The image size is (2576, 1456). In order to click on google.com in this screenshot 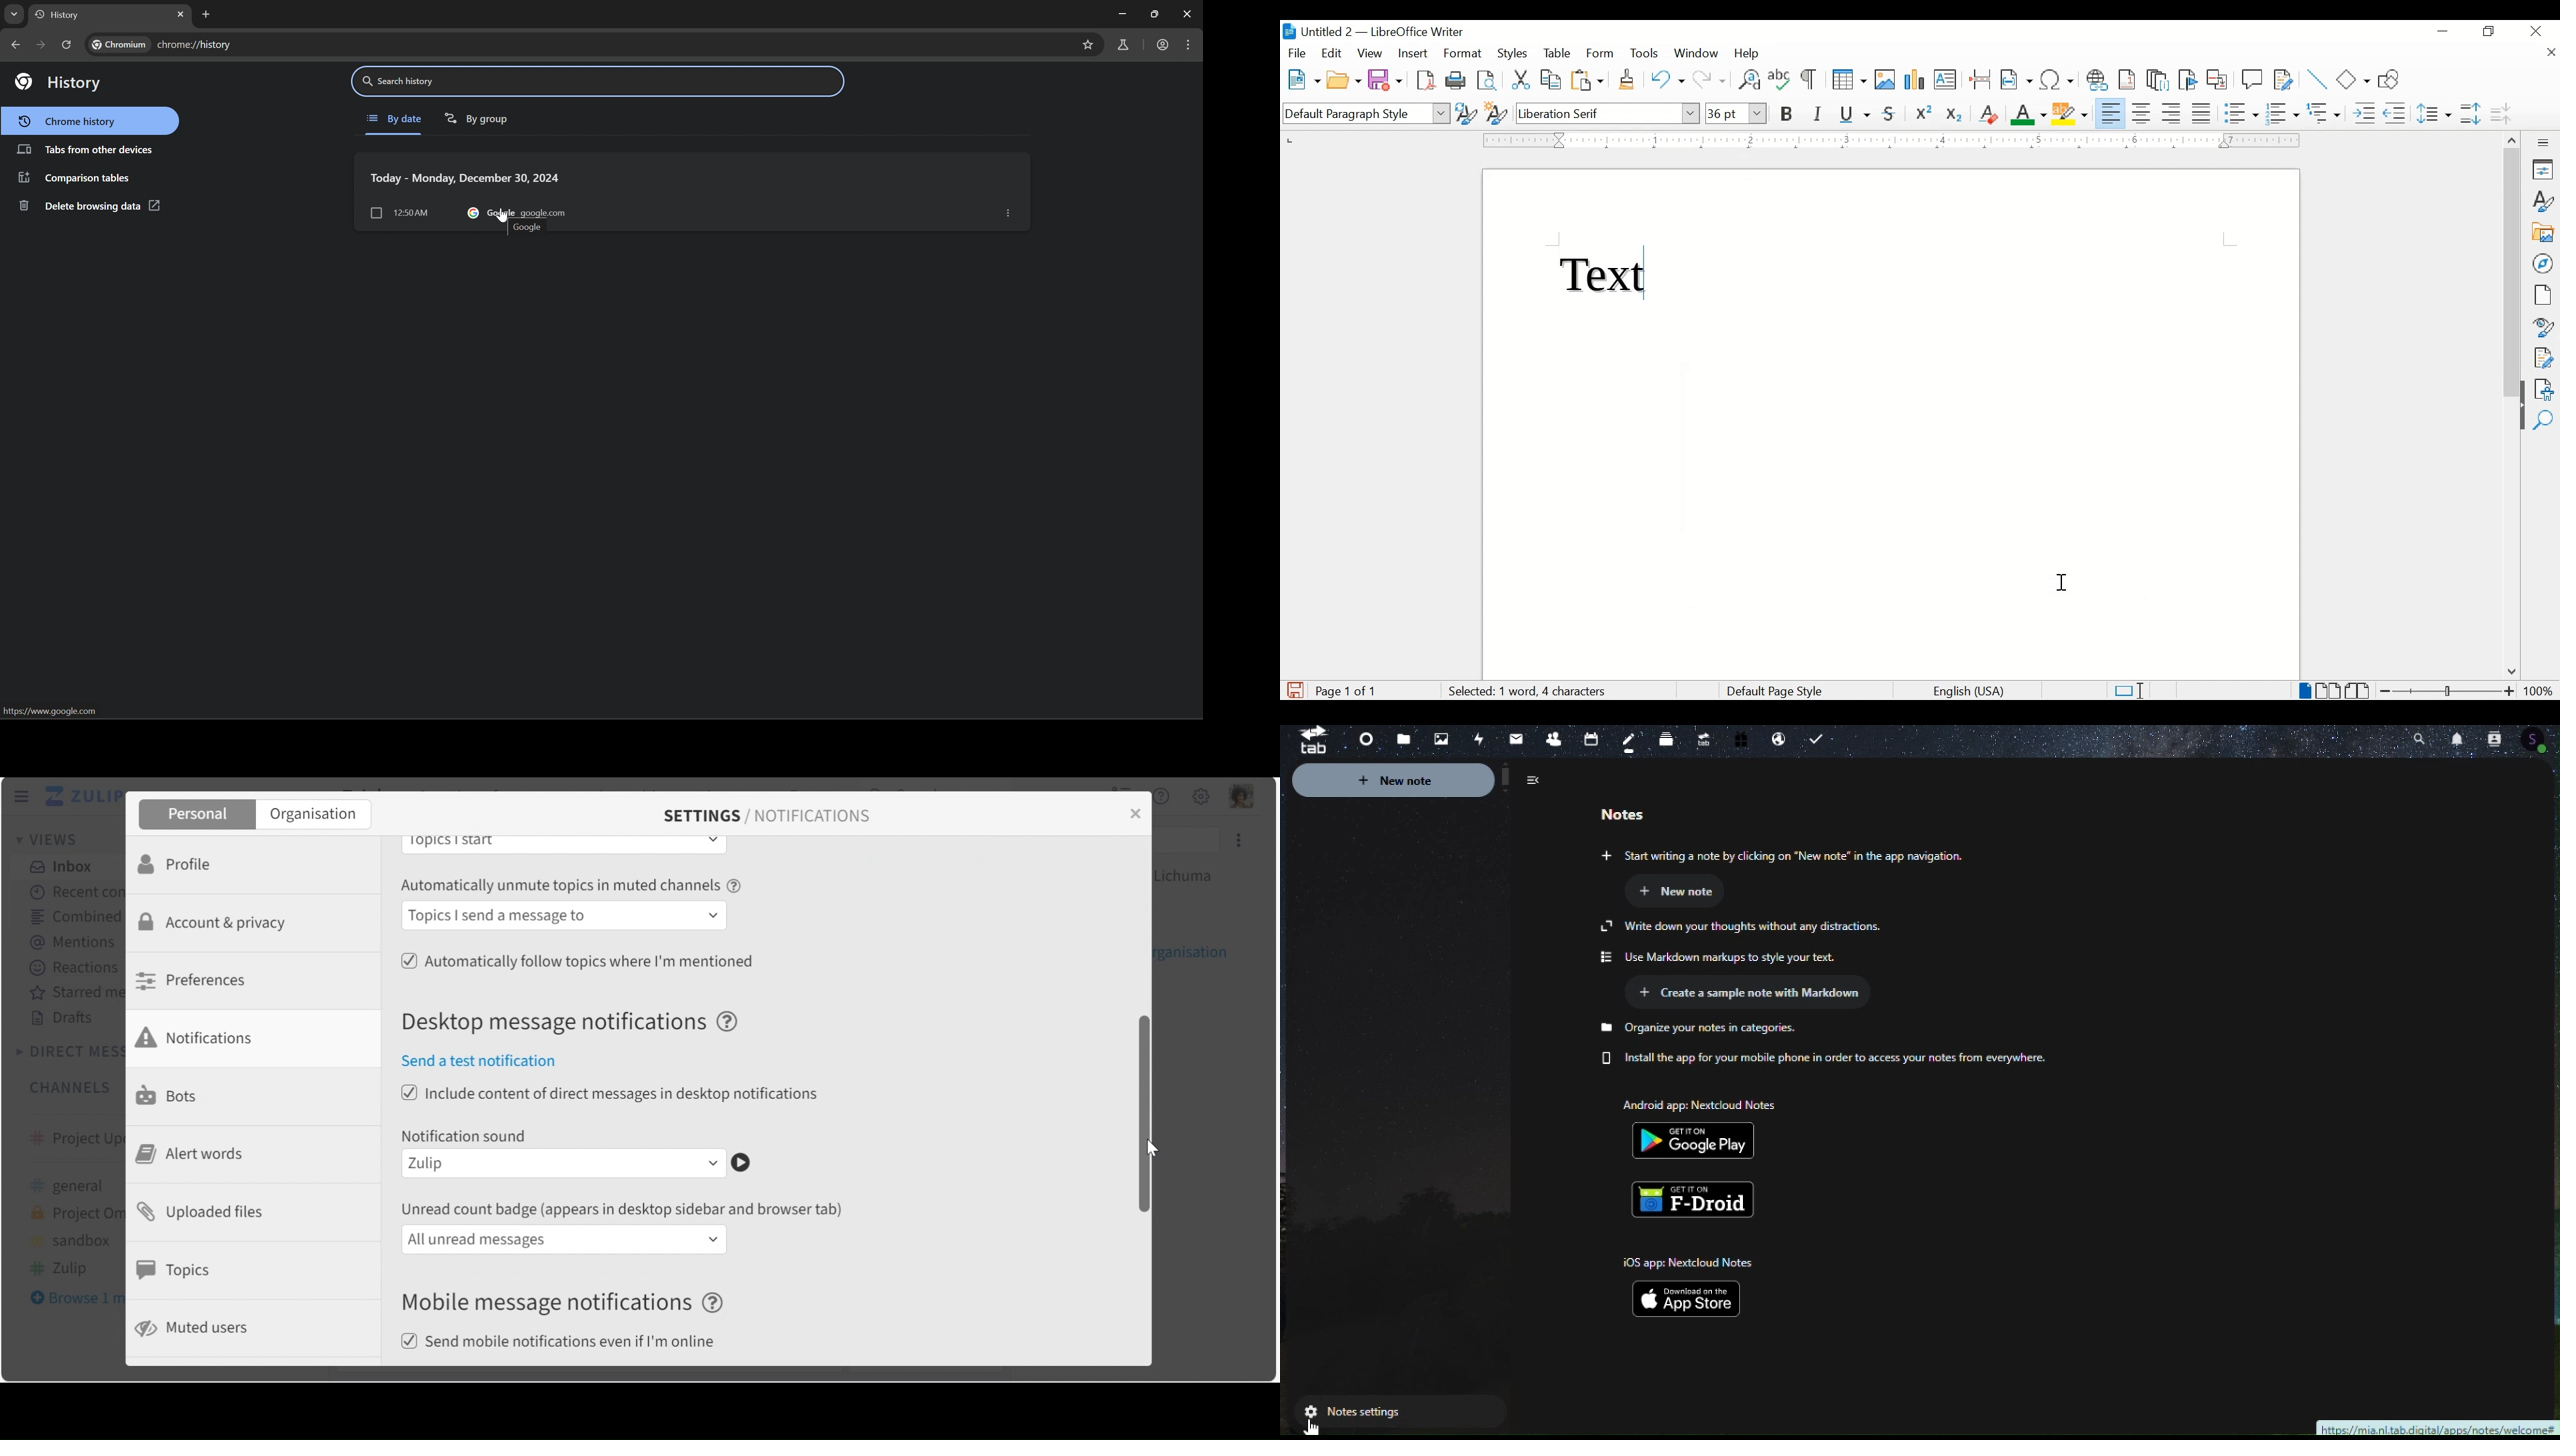, I will do `click(543, 211)`.